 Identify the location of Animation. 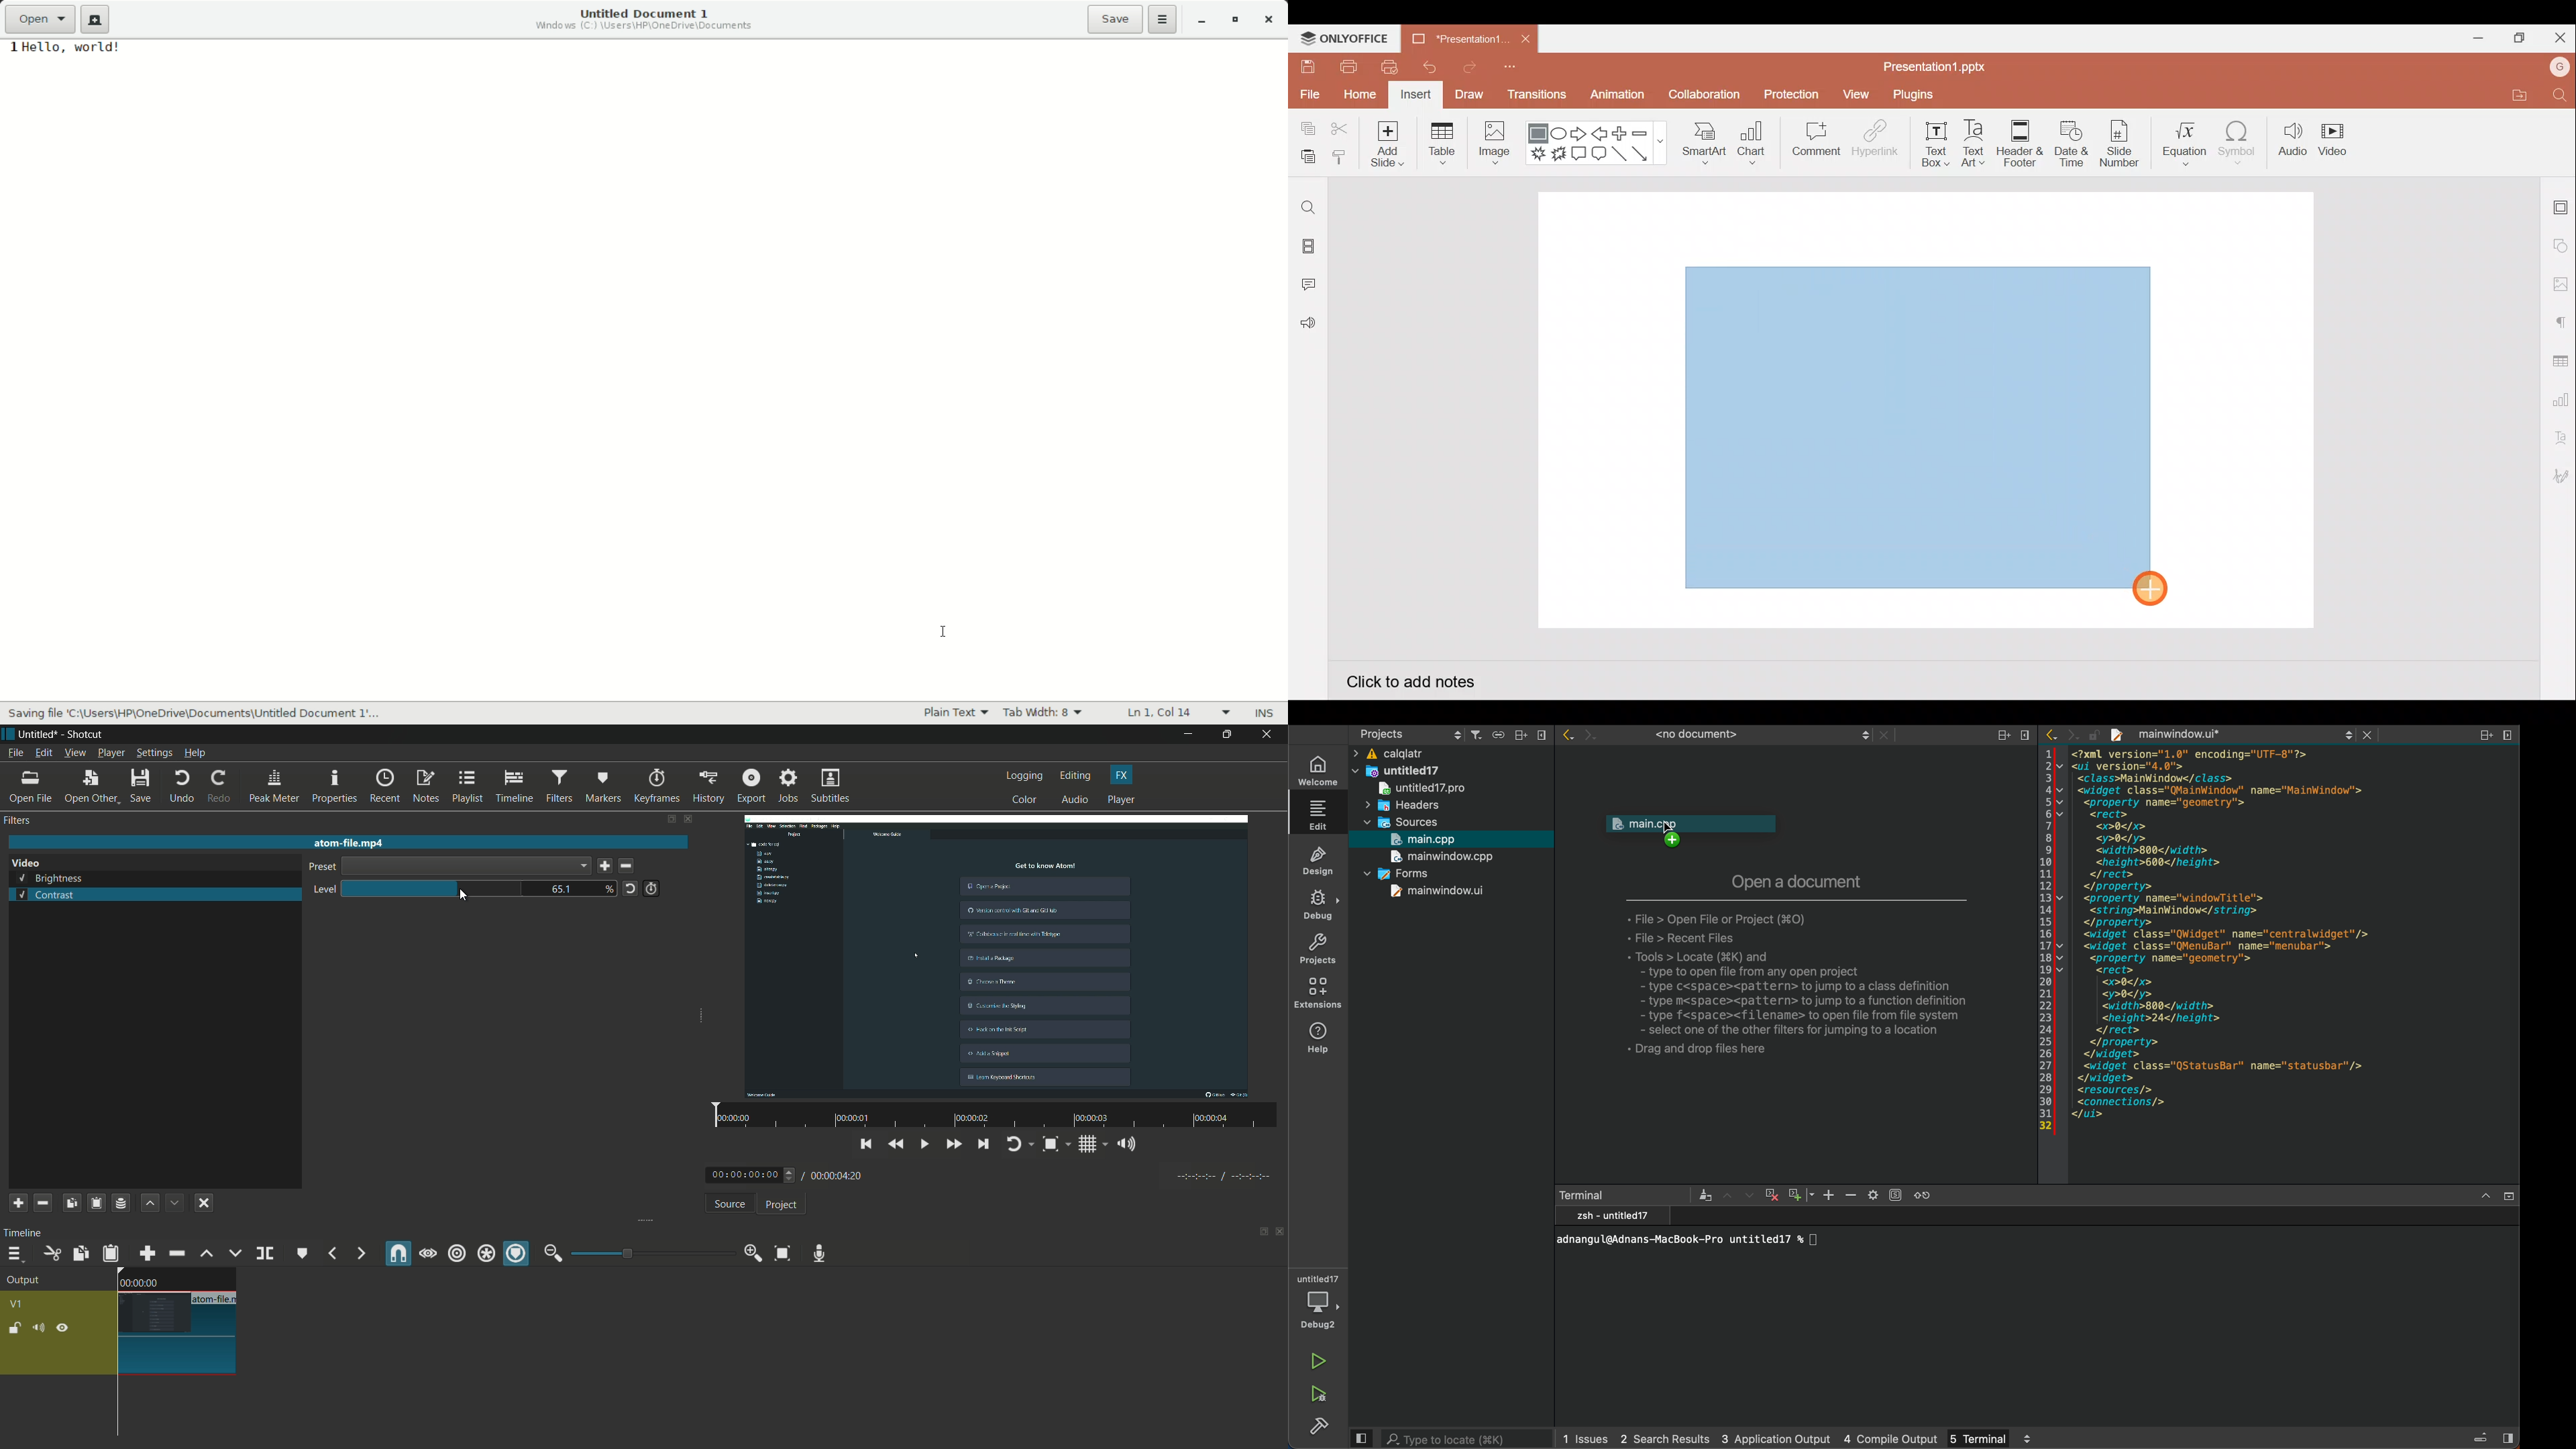
(1619, 98).